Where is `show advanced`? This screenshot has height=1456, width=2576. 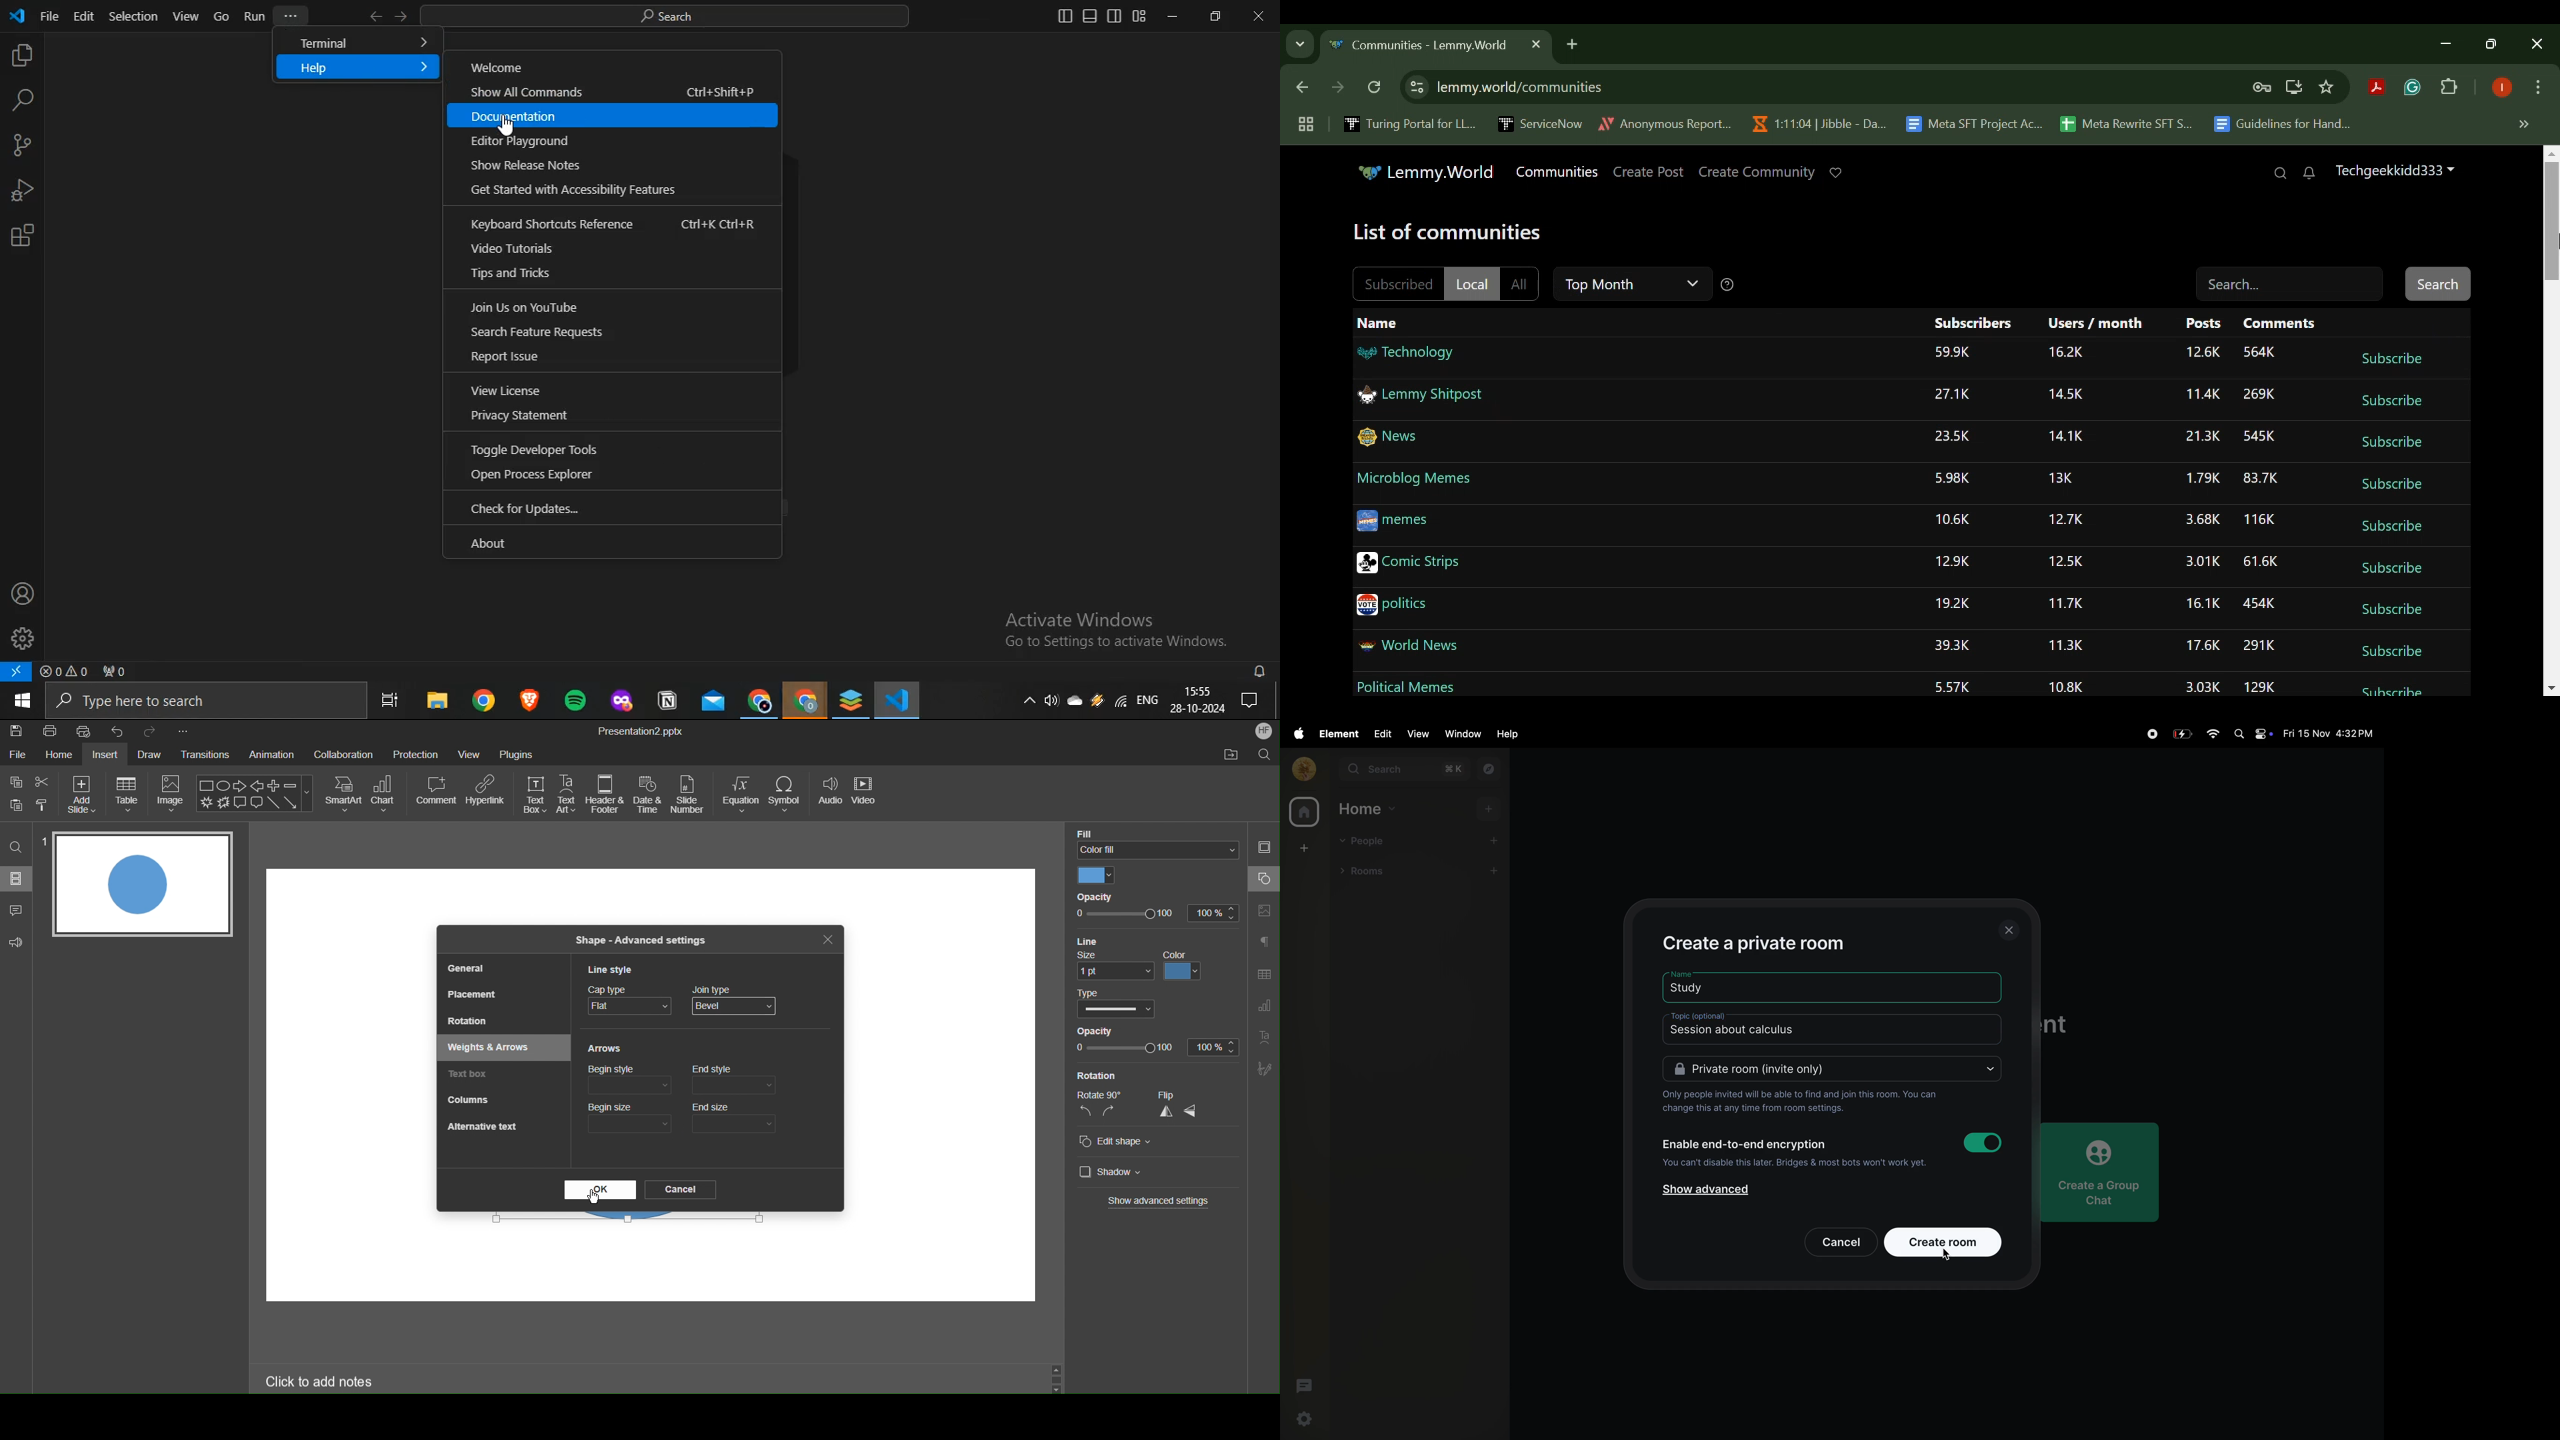
show advanced is located at coordinates (1707, 1192).